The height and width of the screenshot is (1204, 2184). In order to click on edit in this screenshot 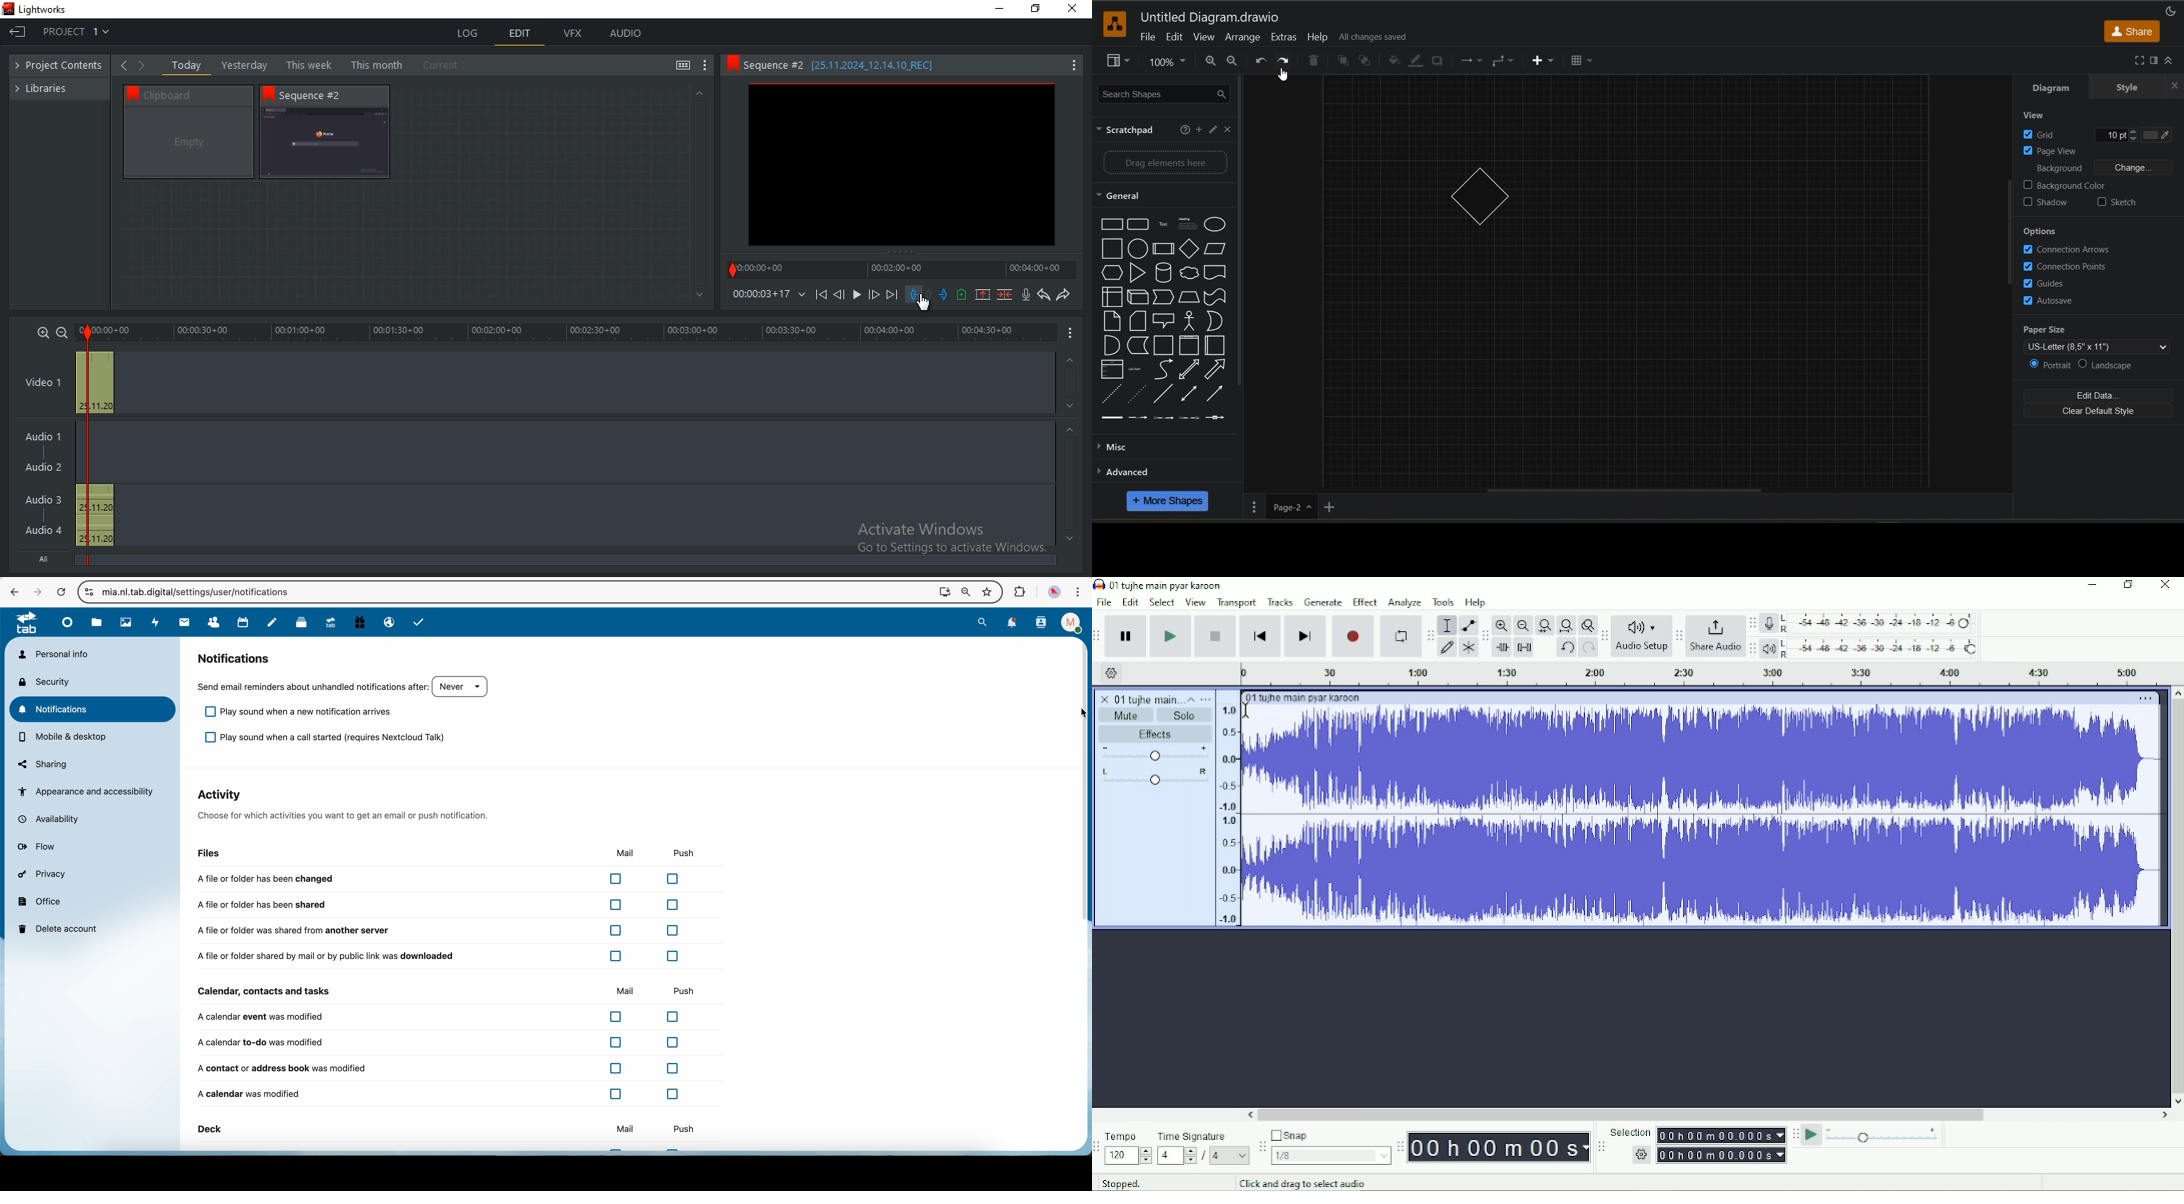, I will do `click(1176, 40)`.